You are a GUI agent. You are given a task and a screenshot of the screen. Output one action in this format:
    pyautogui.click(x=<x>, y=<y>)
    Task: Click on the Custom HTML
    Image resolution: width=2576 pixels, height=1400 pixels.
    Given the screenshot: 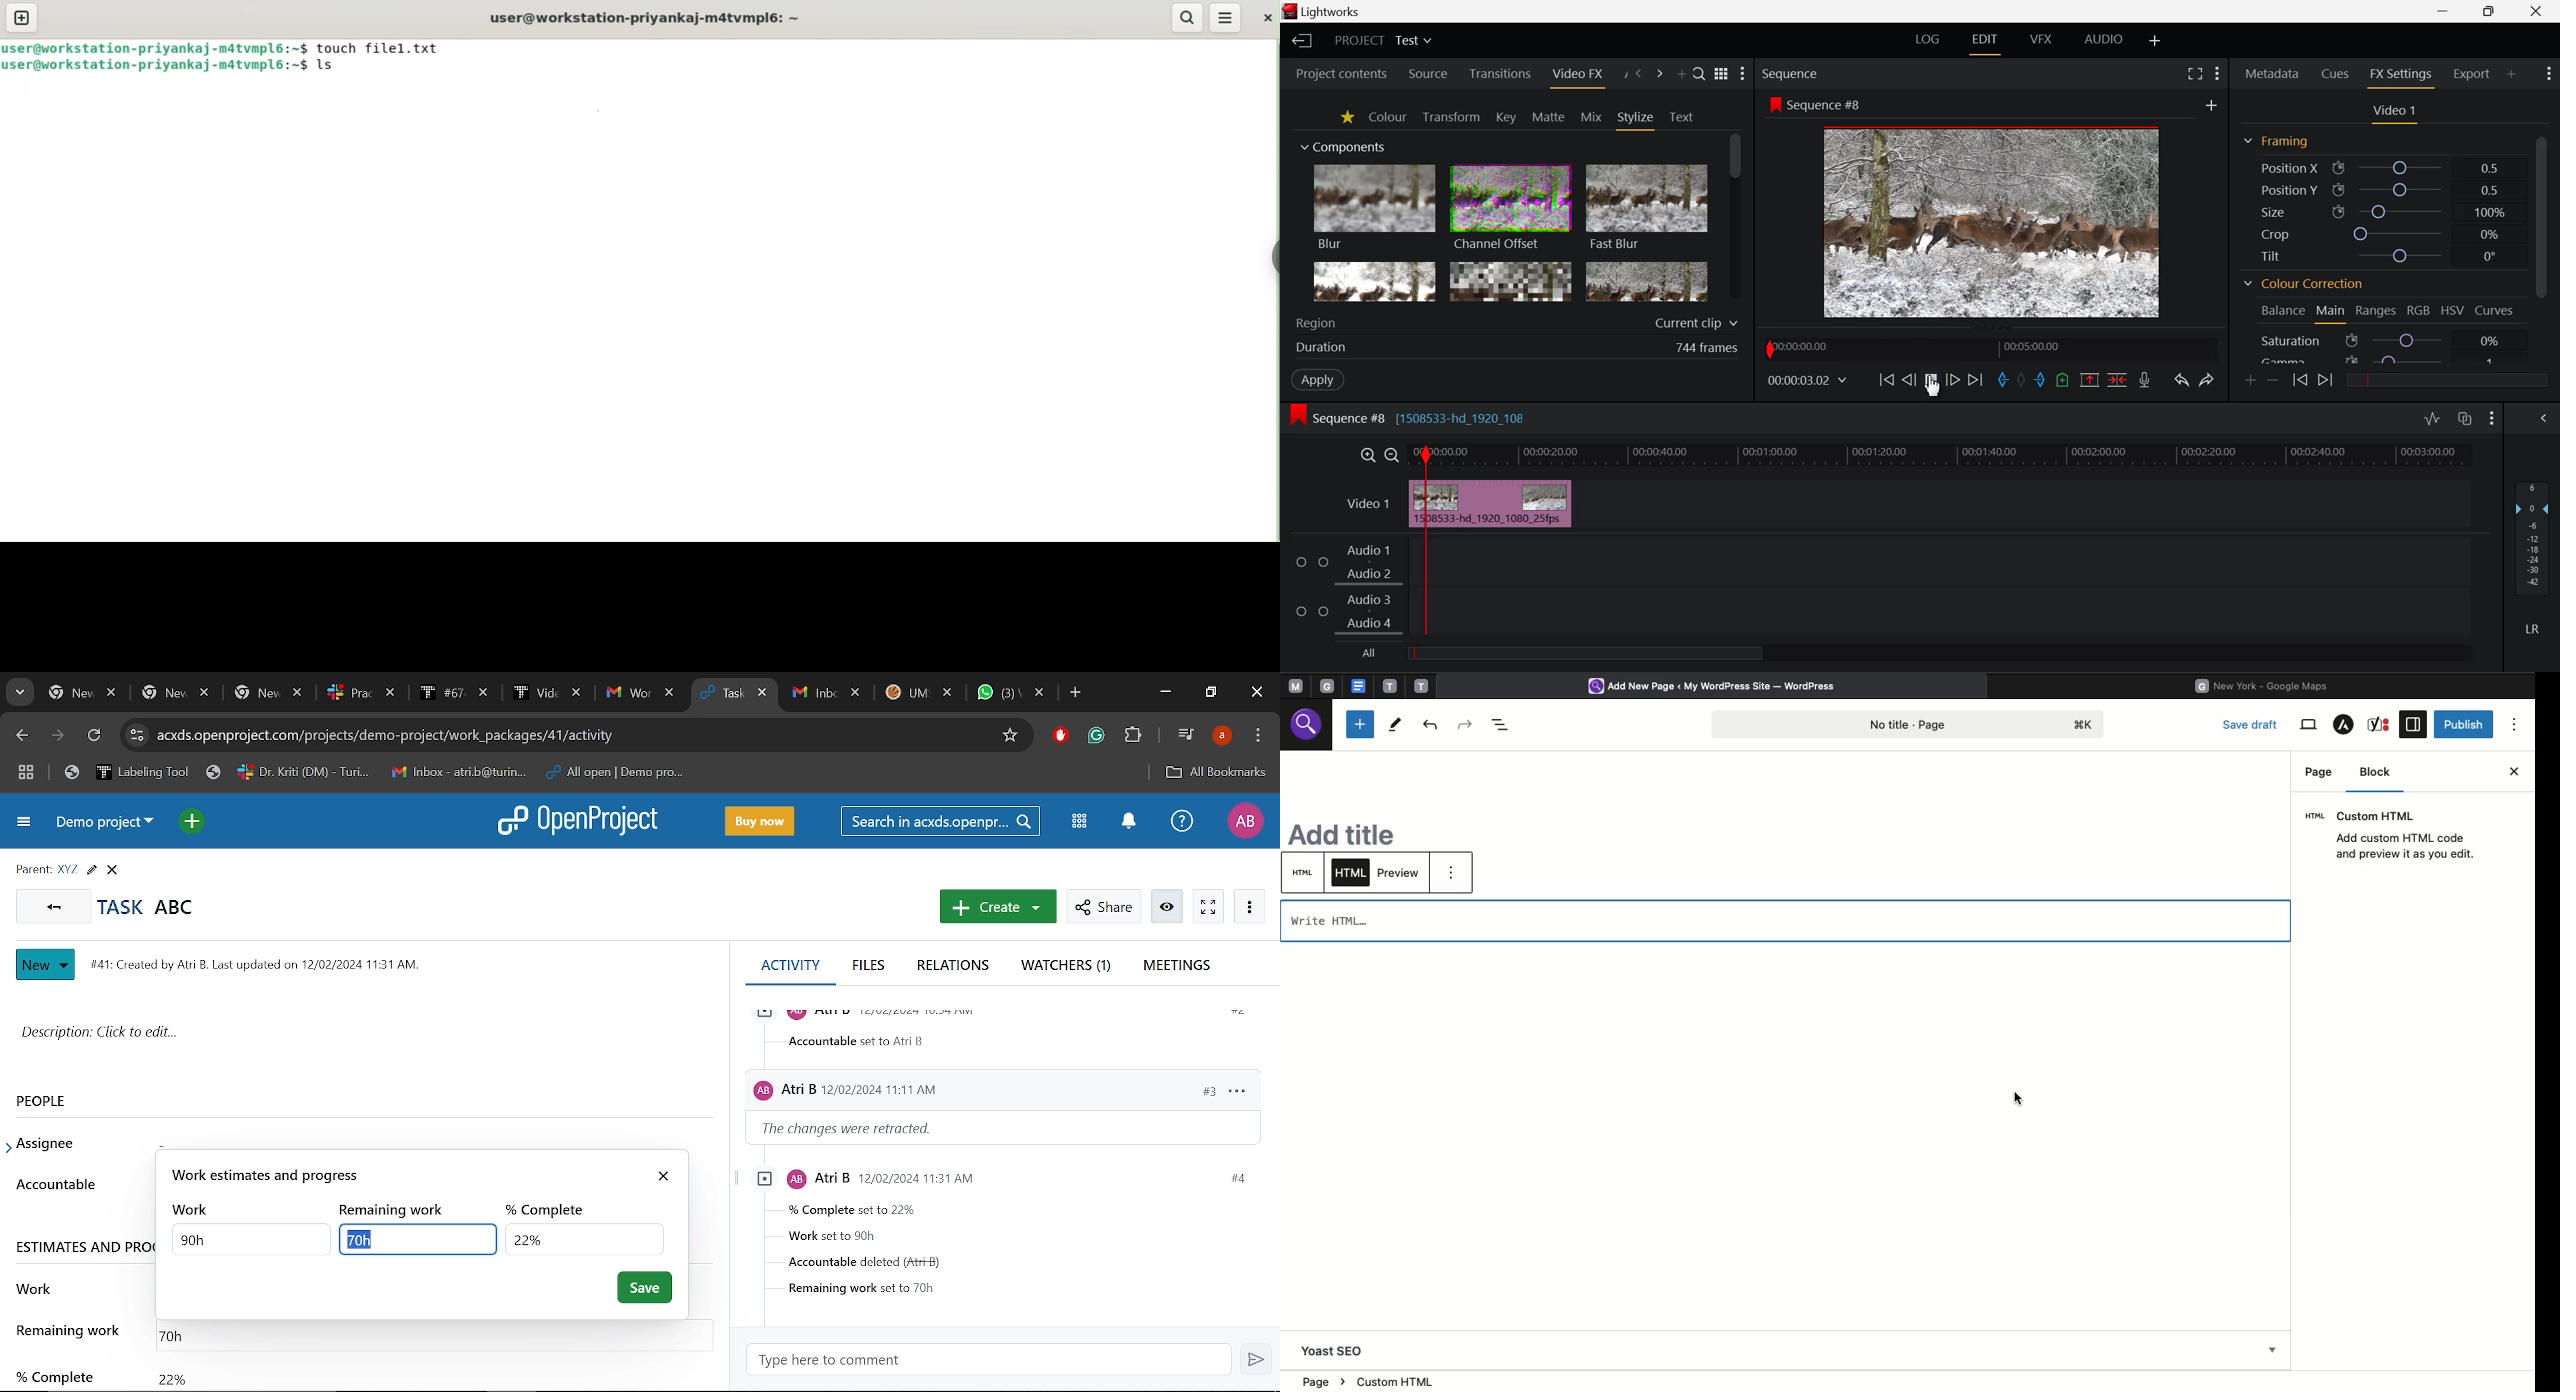 What is the action you would take?
    pyautogui.click(x=2397, y=836)
    